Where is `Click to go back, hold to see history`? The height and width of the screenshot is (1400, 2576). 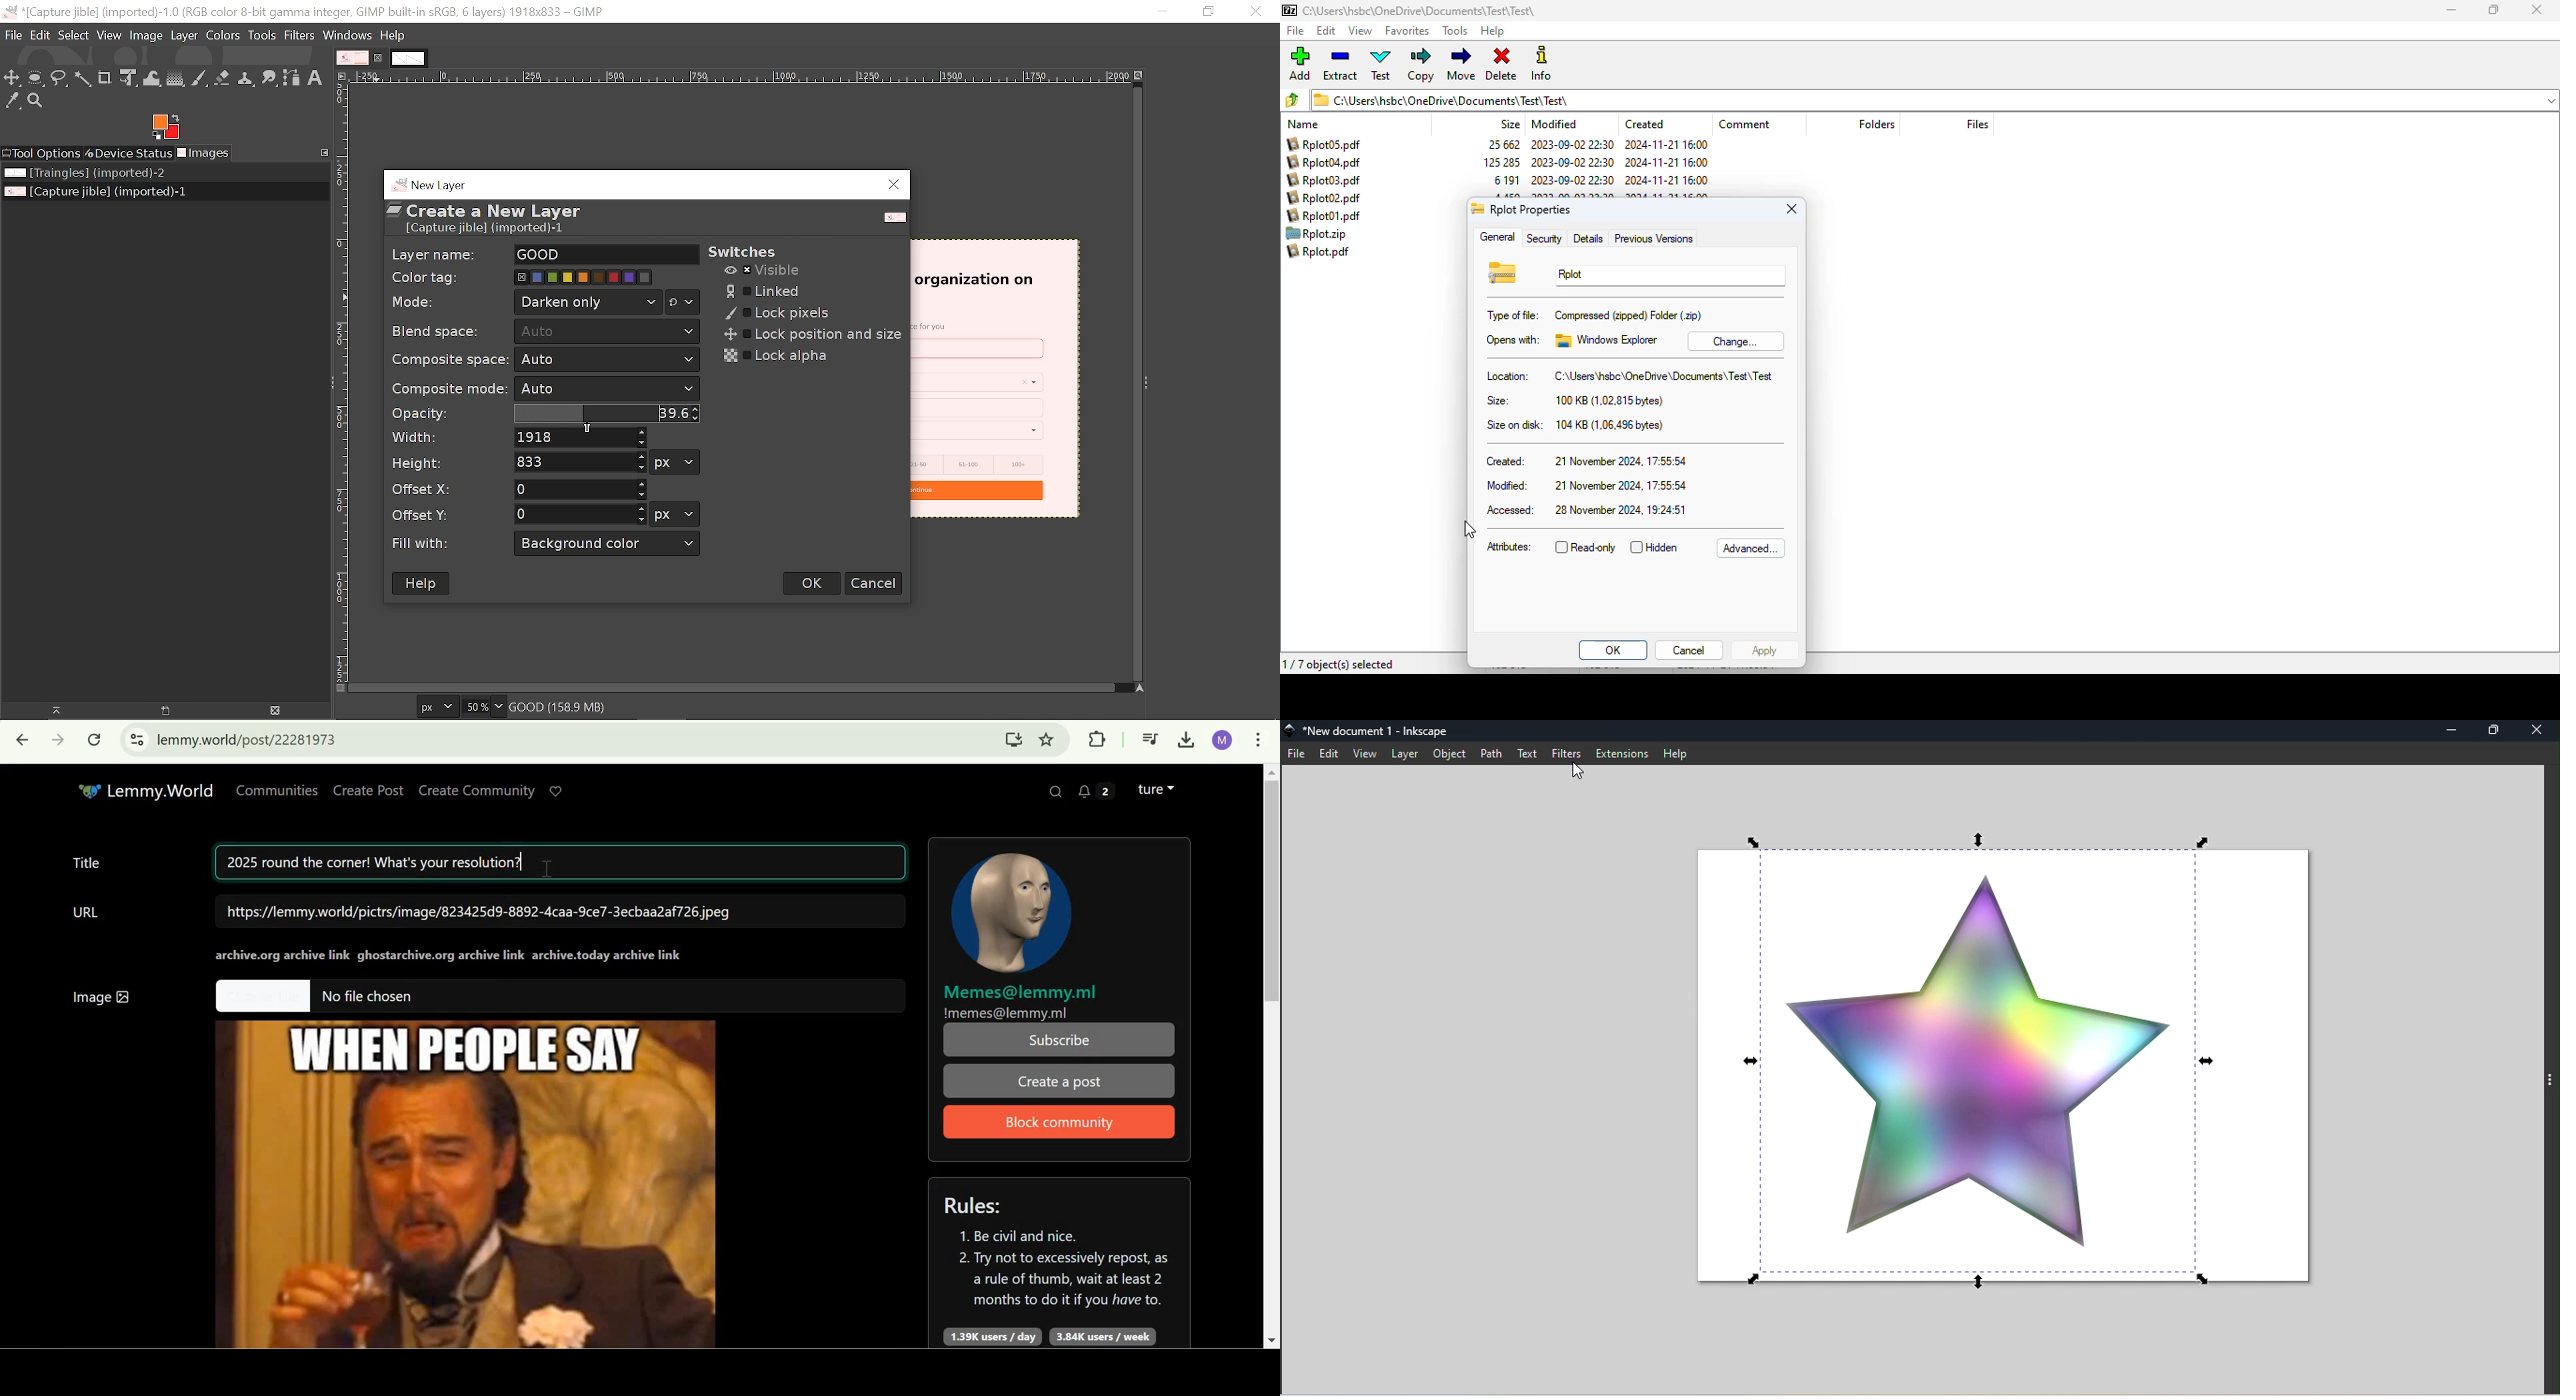
Click to go back, hold to see history is located at coordinates (23, 740).